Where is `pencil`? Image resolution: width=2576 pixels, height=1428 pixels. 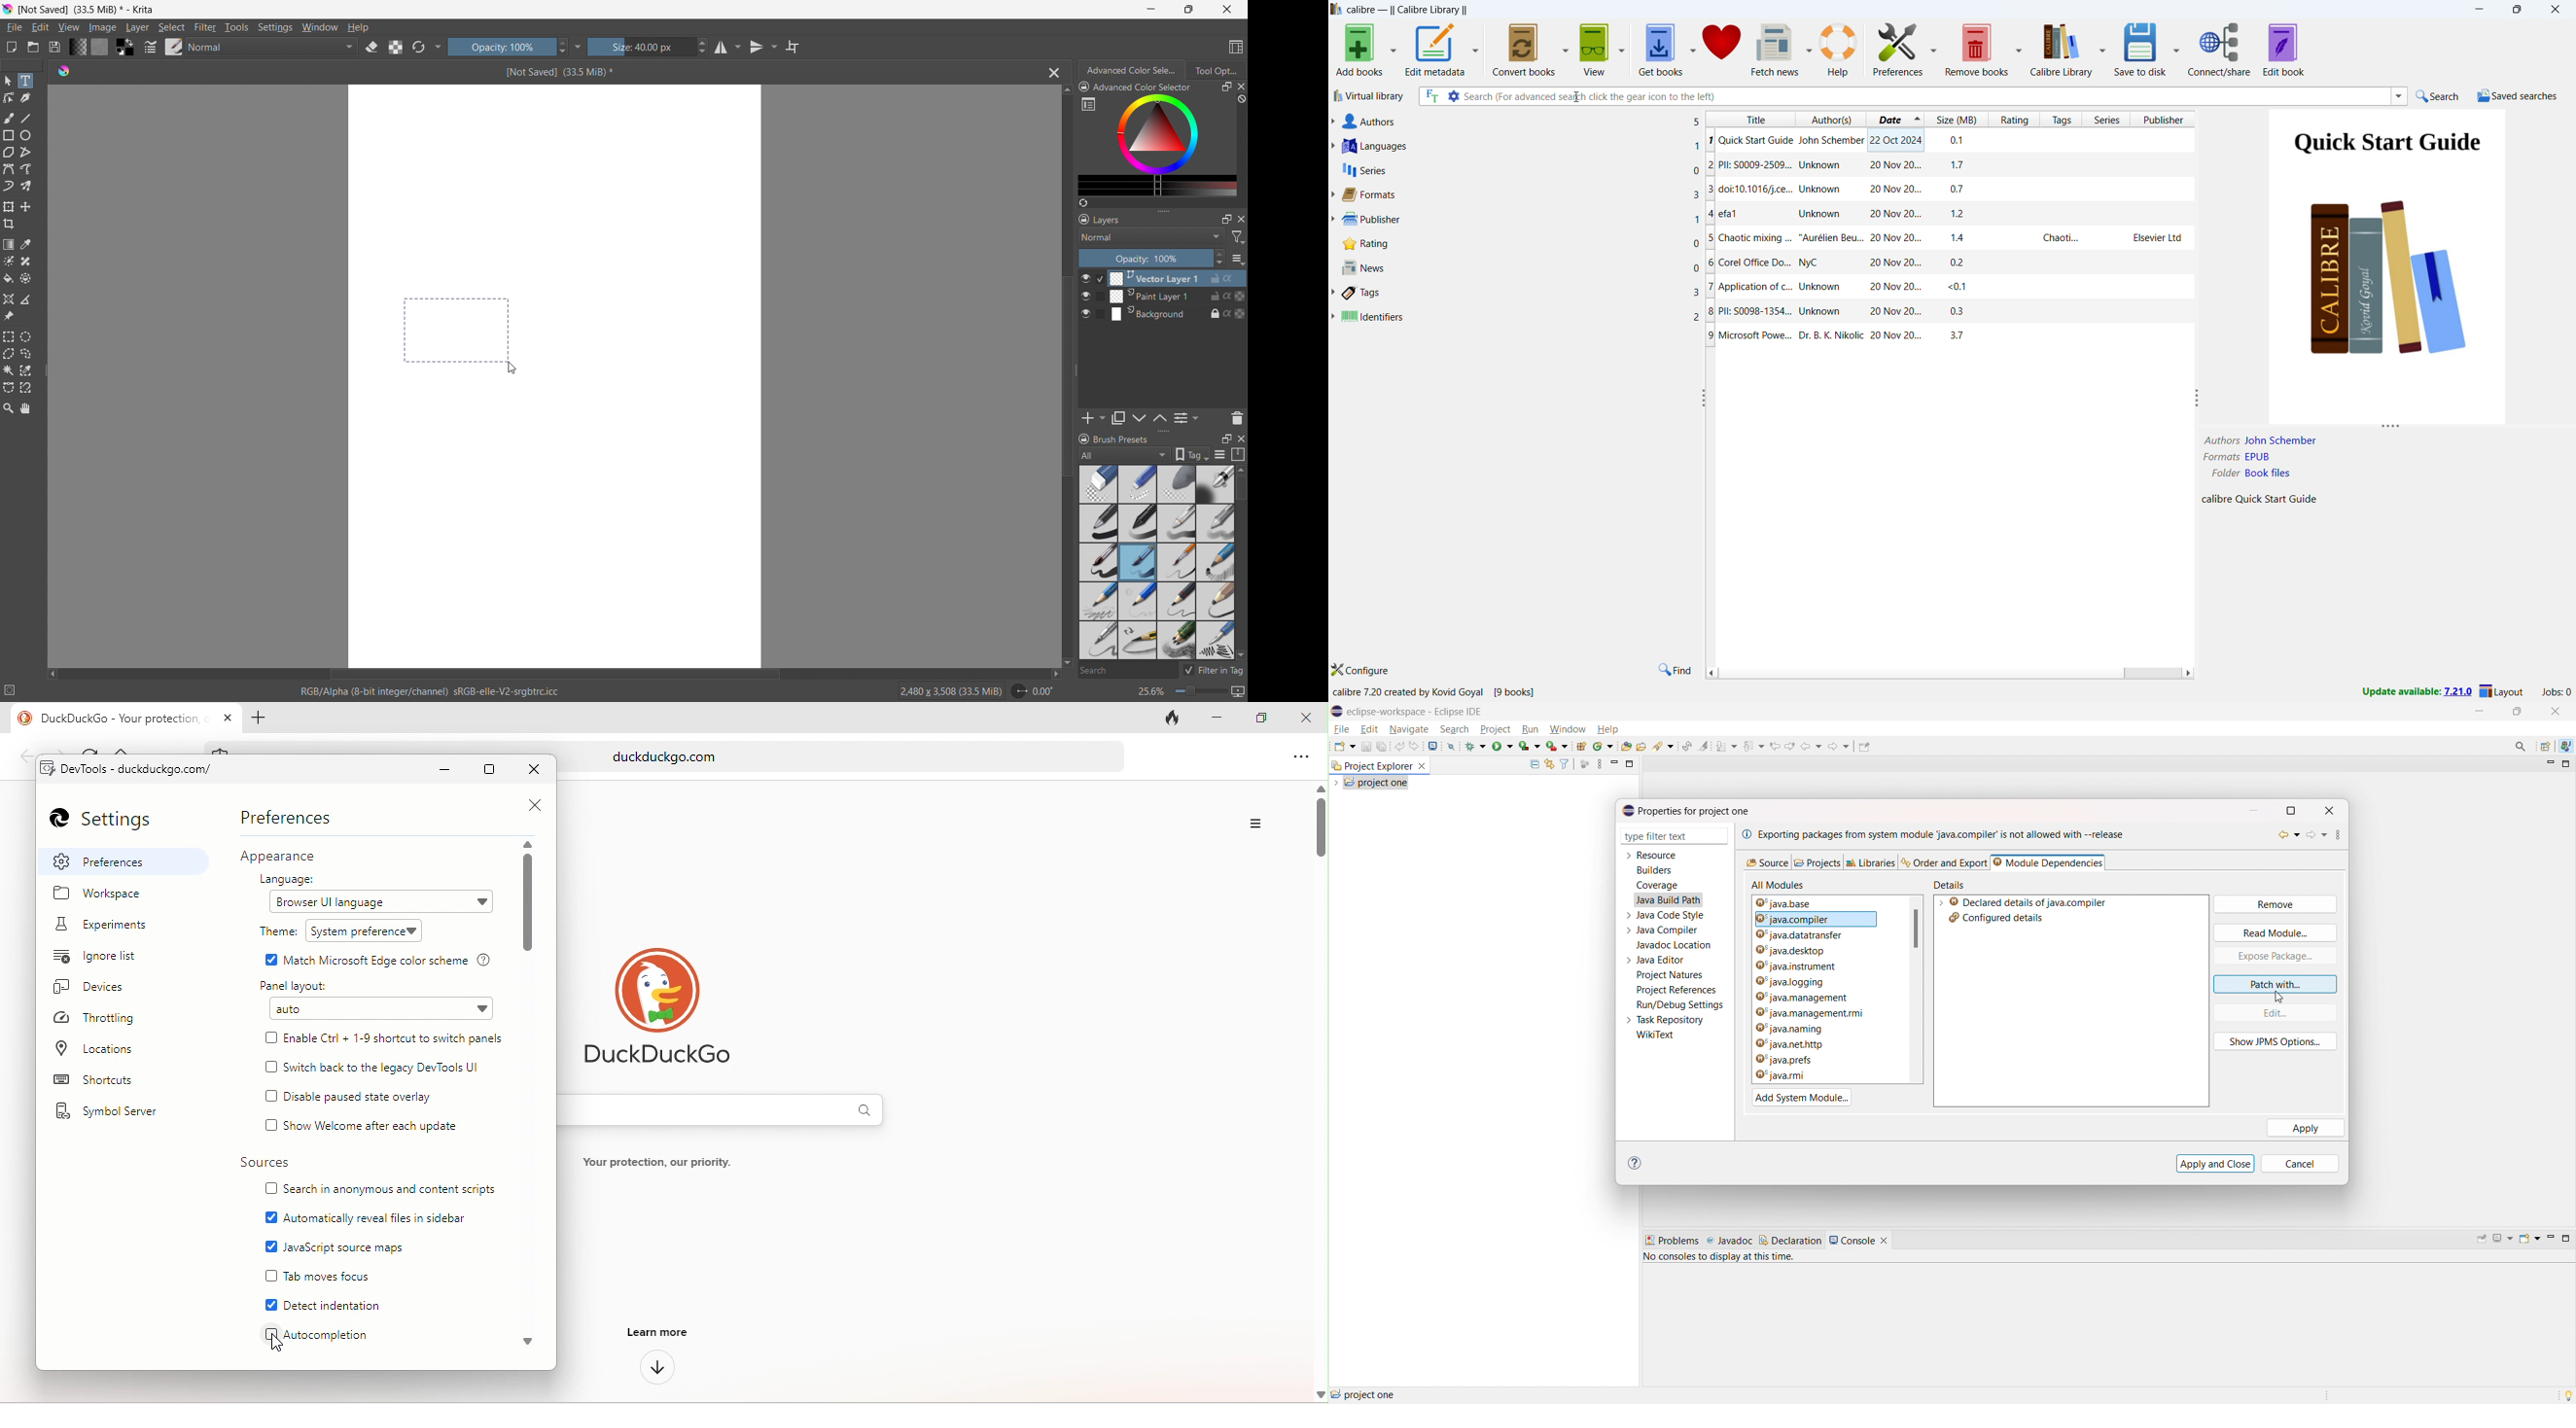 pencil is located at coordinates (1177, 523).